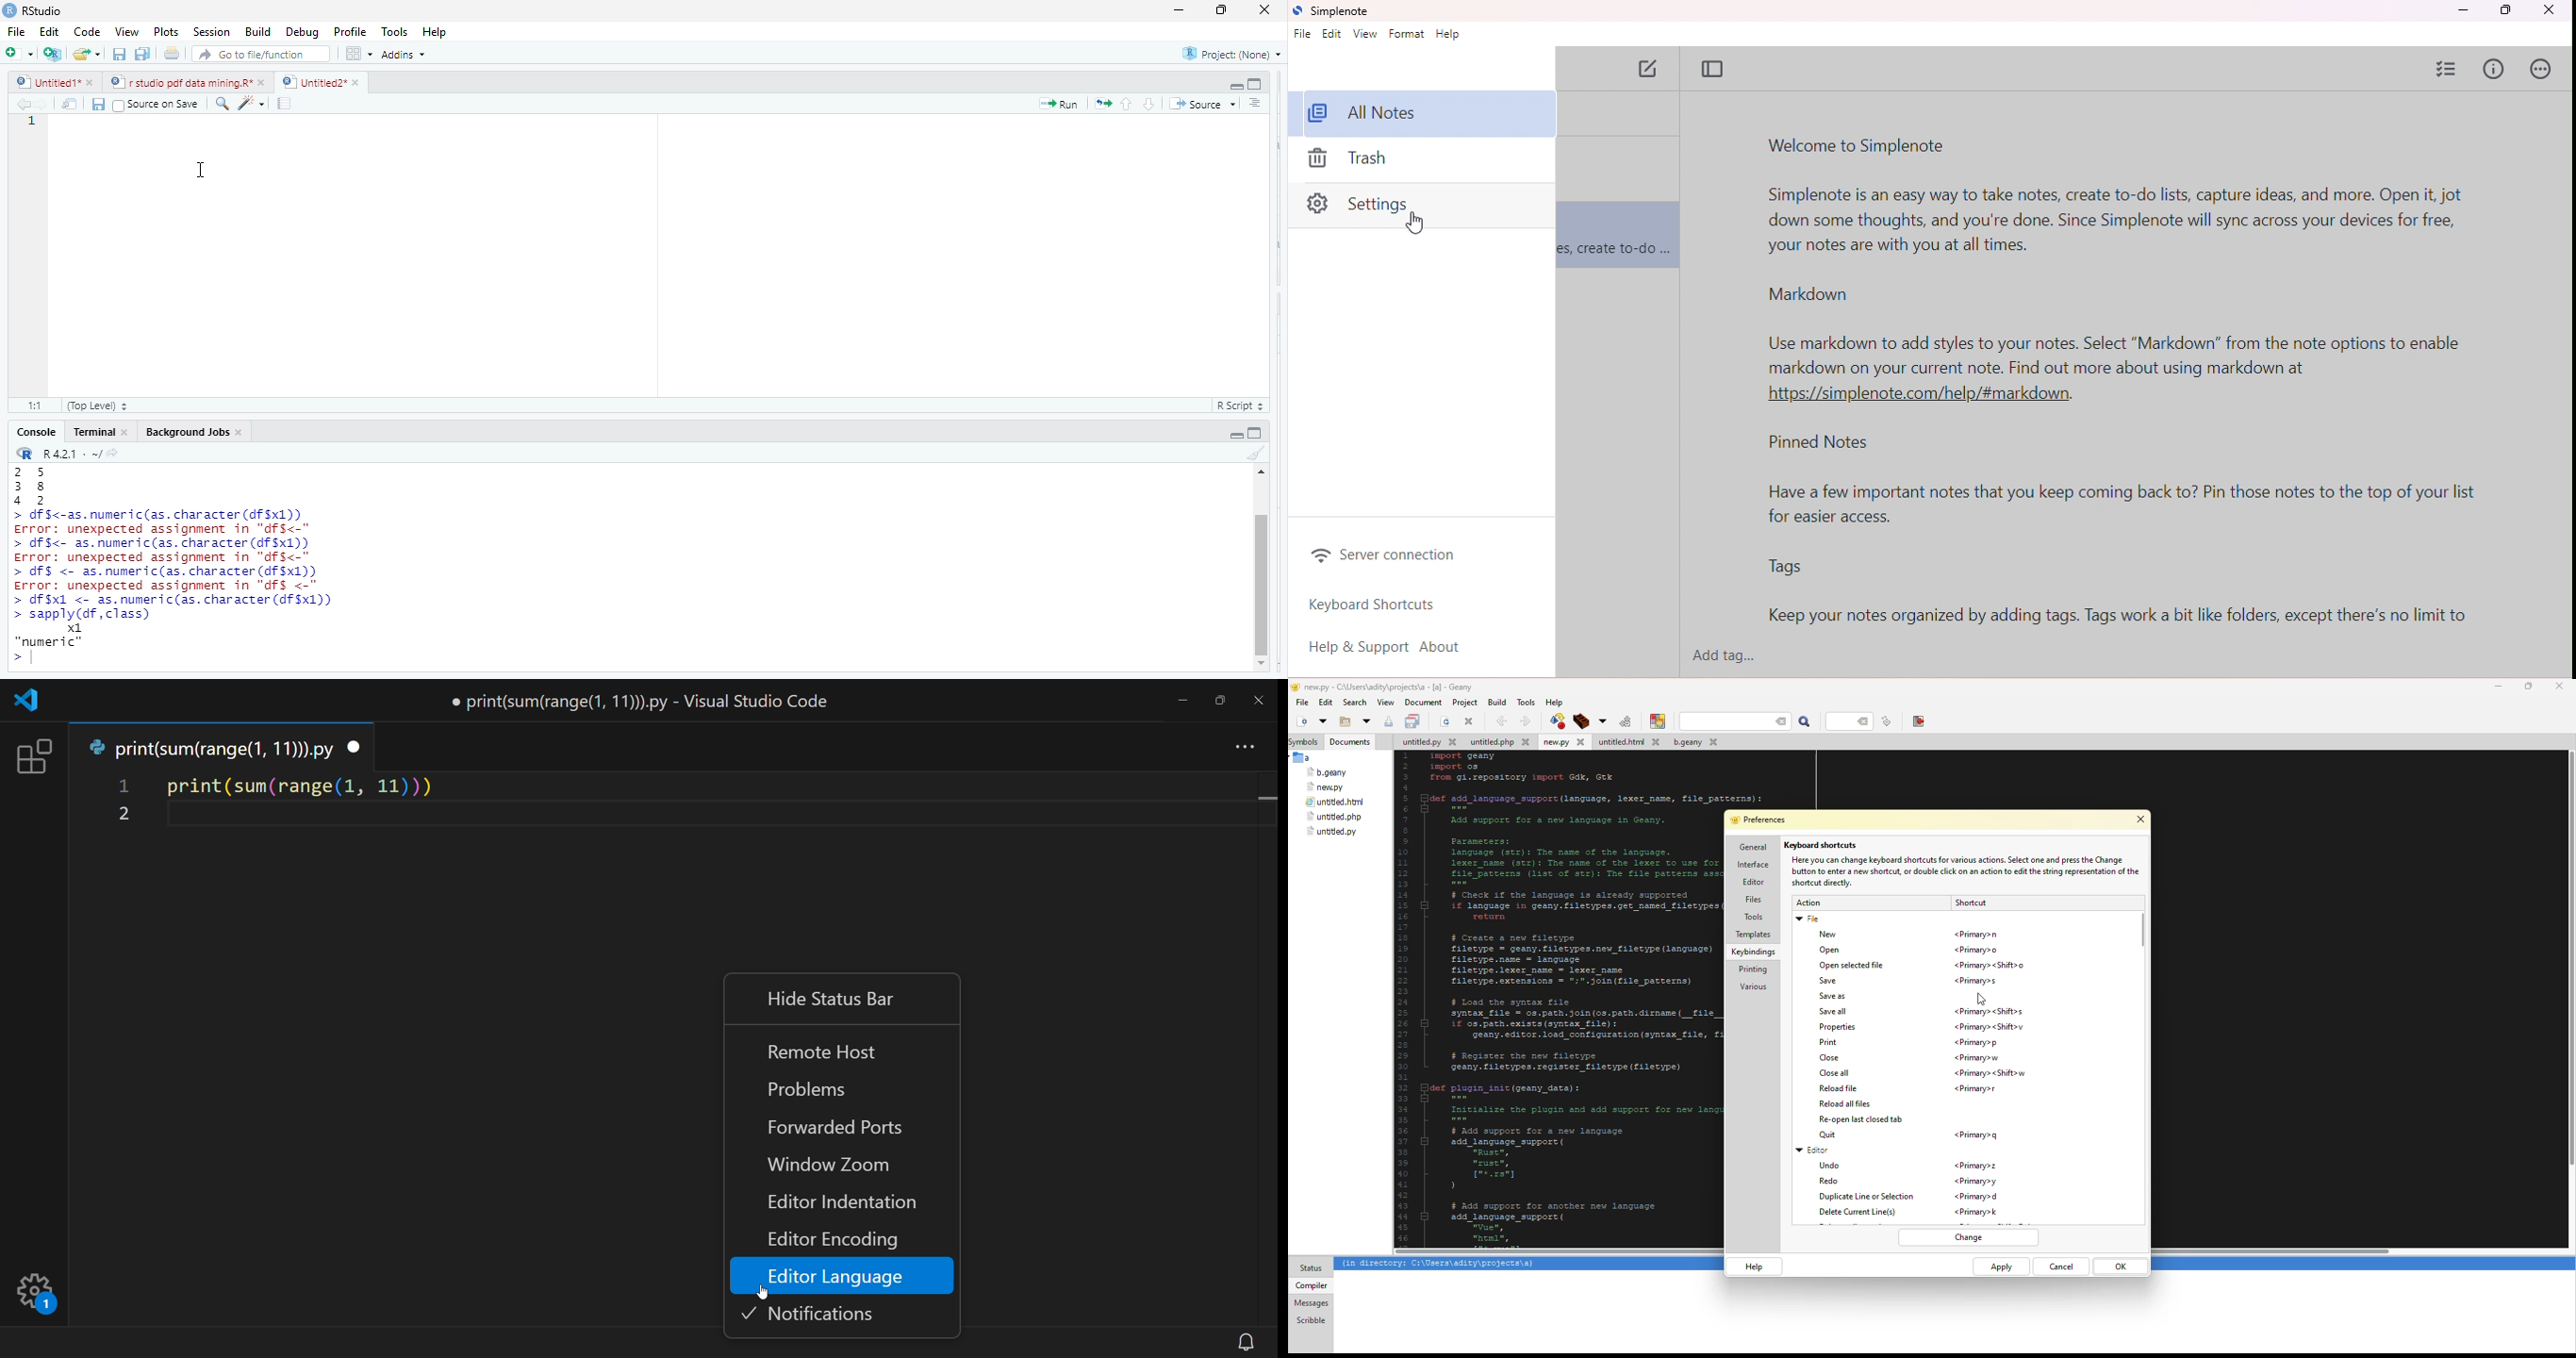 The width and height of the screenshot is (2576, 1372). I want to click on minimize, so click(1175, 11).